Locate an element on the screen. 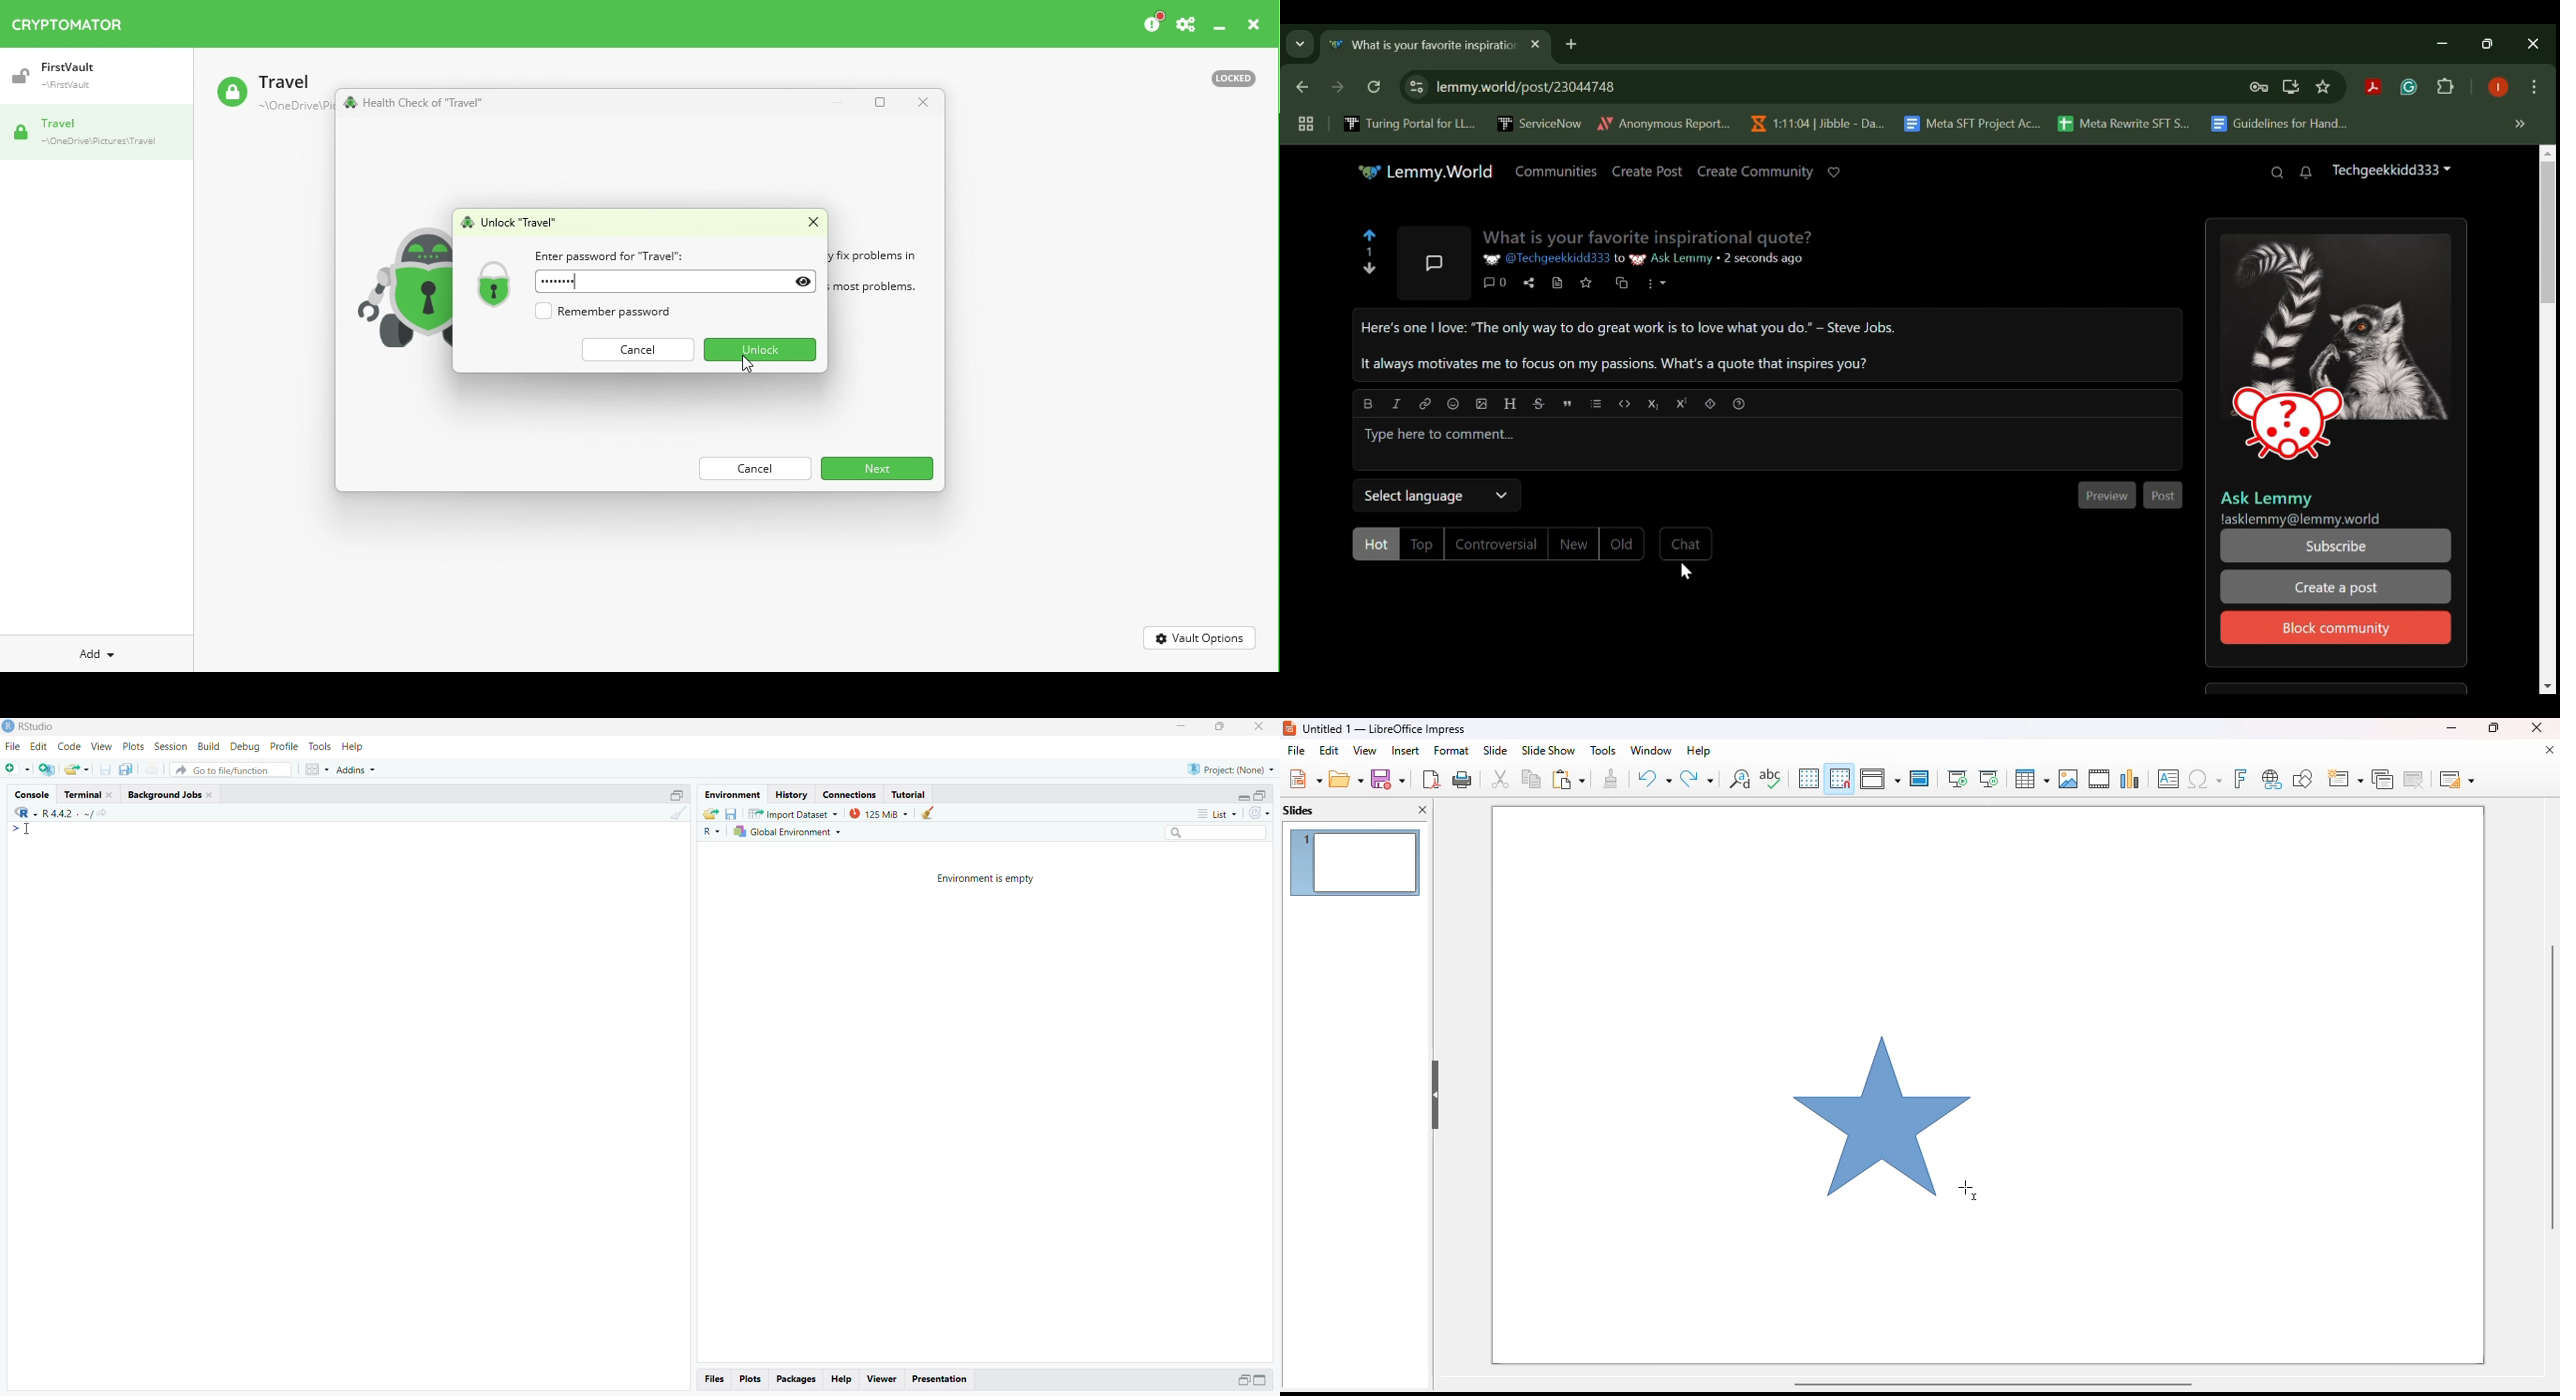  Close is located at coordinates (923, 103).